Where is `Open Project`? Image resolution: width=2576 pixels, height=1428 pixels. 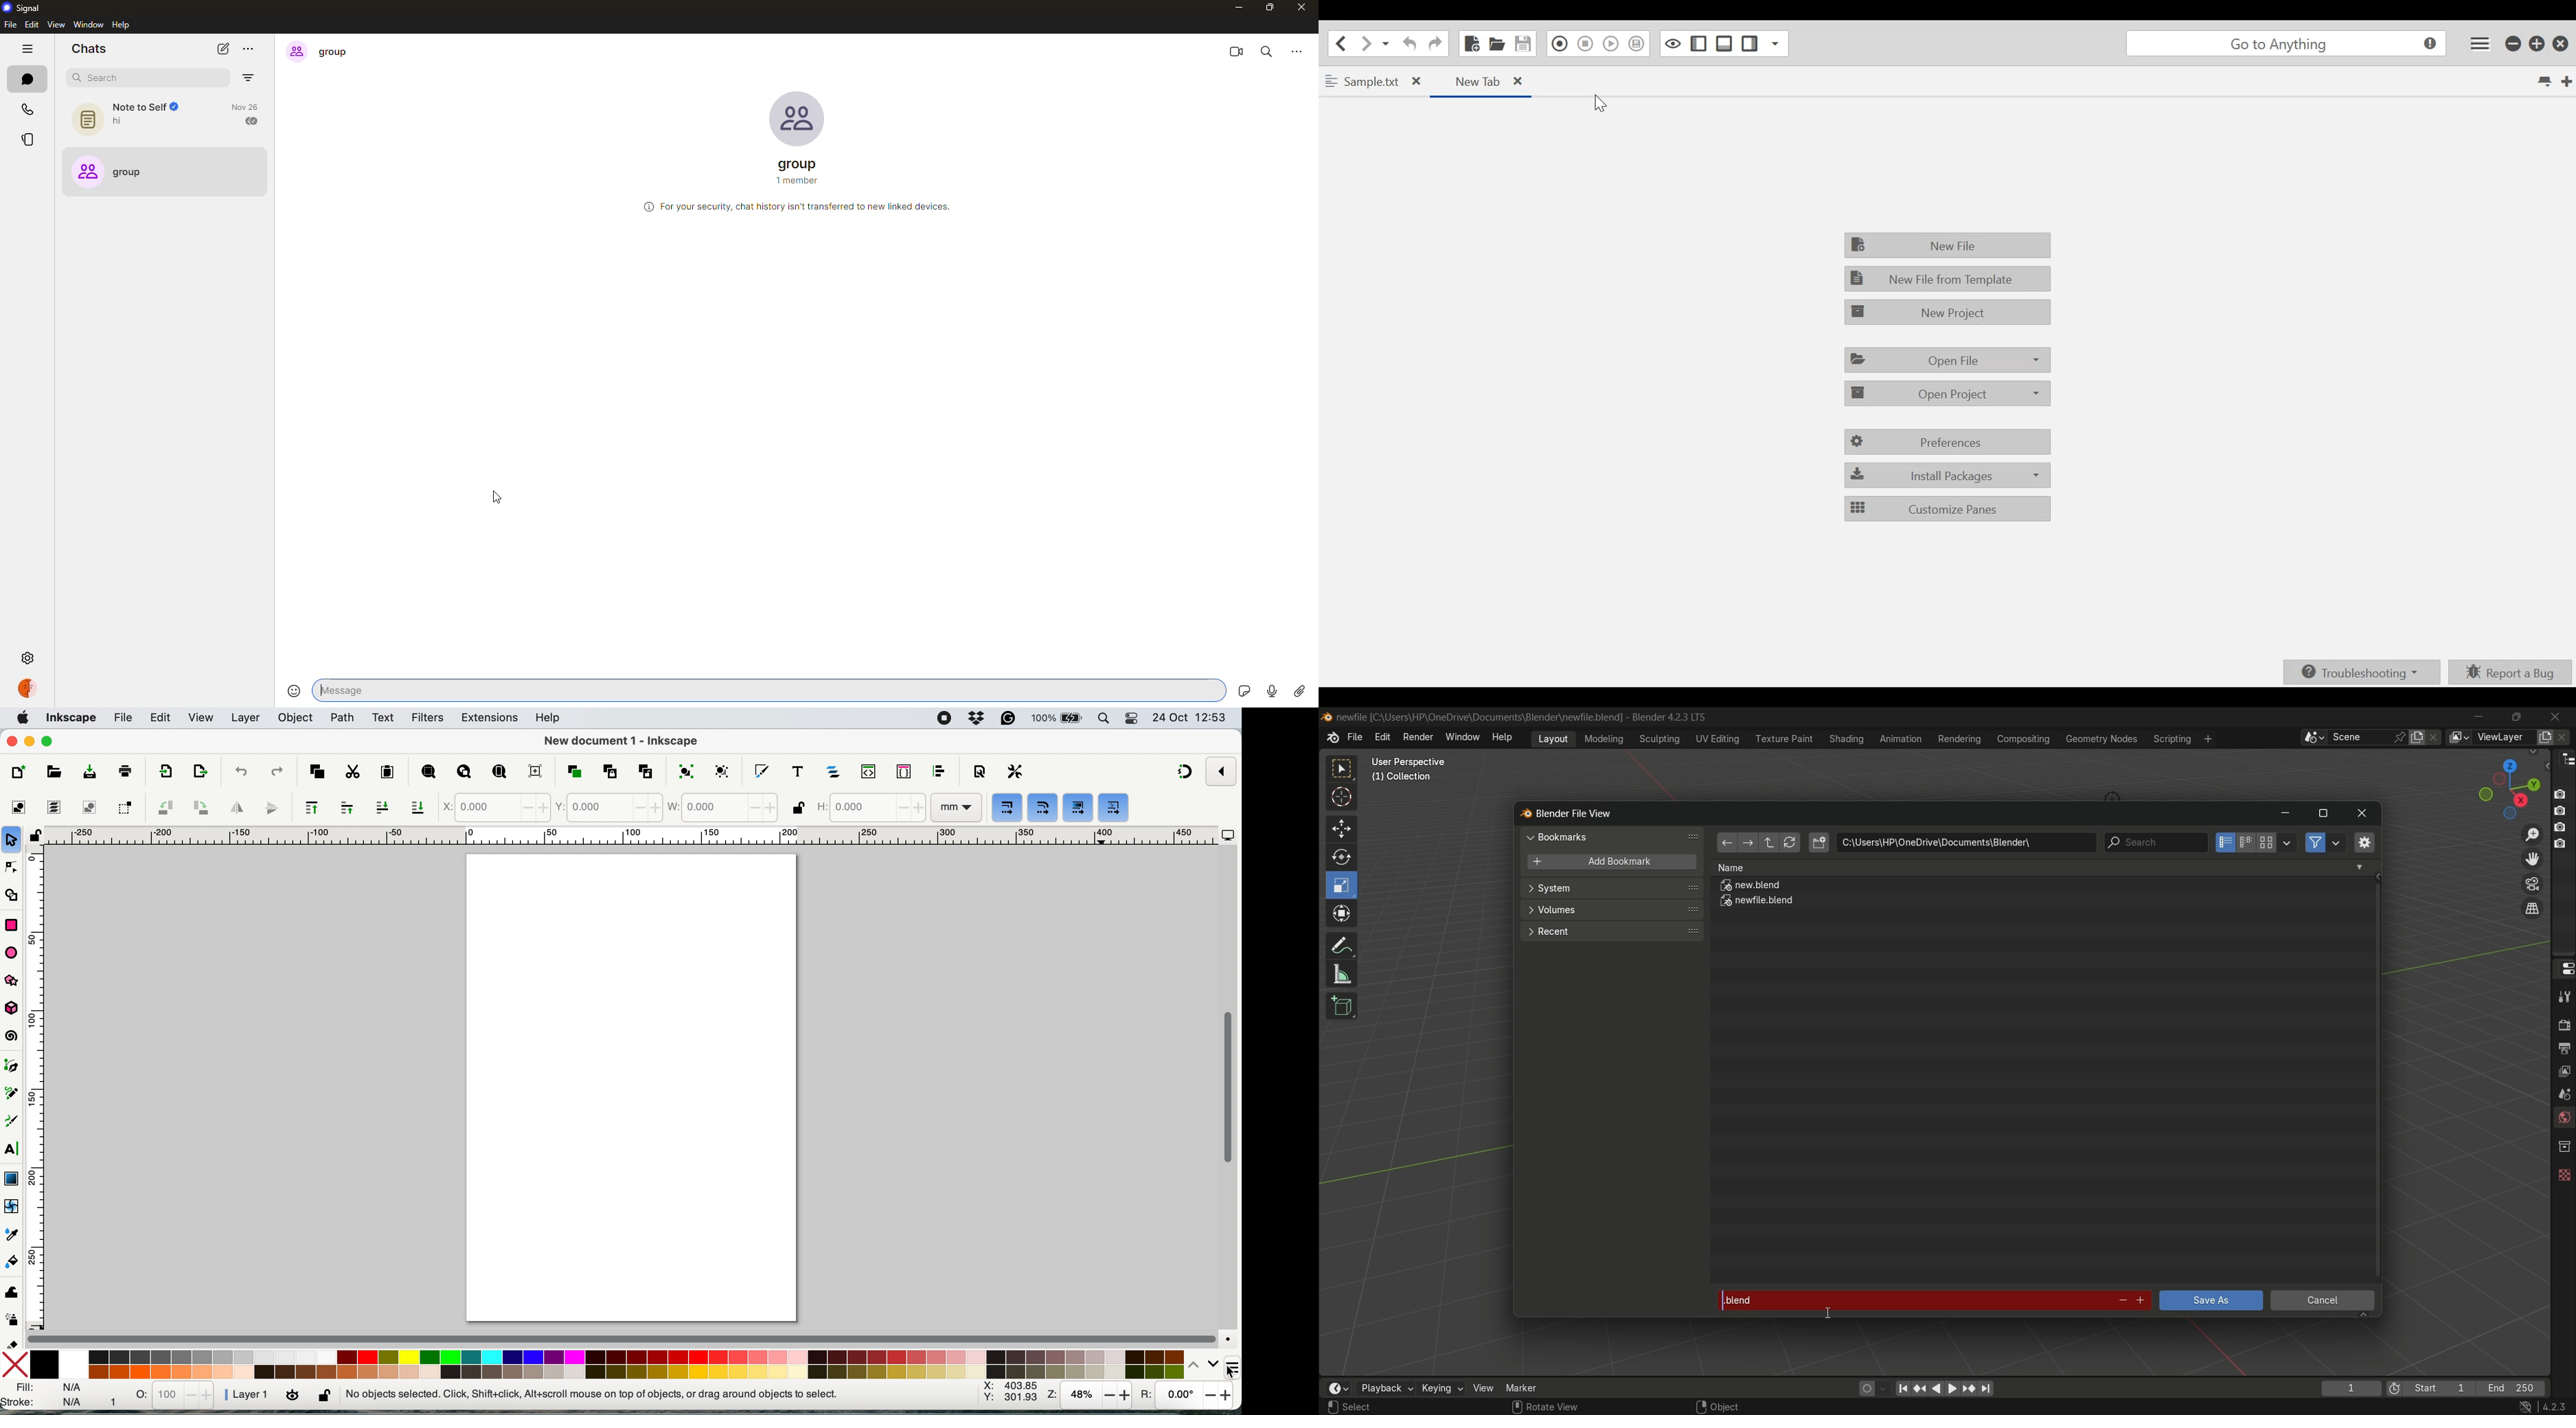 Open Project is located at coordinates (1949, 392).